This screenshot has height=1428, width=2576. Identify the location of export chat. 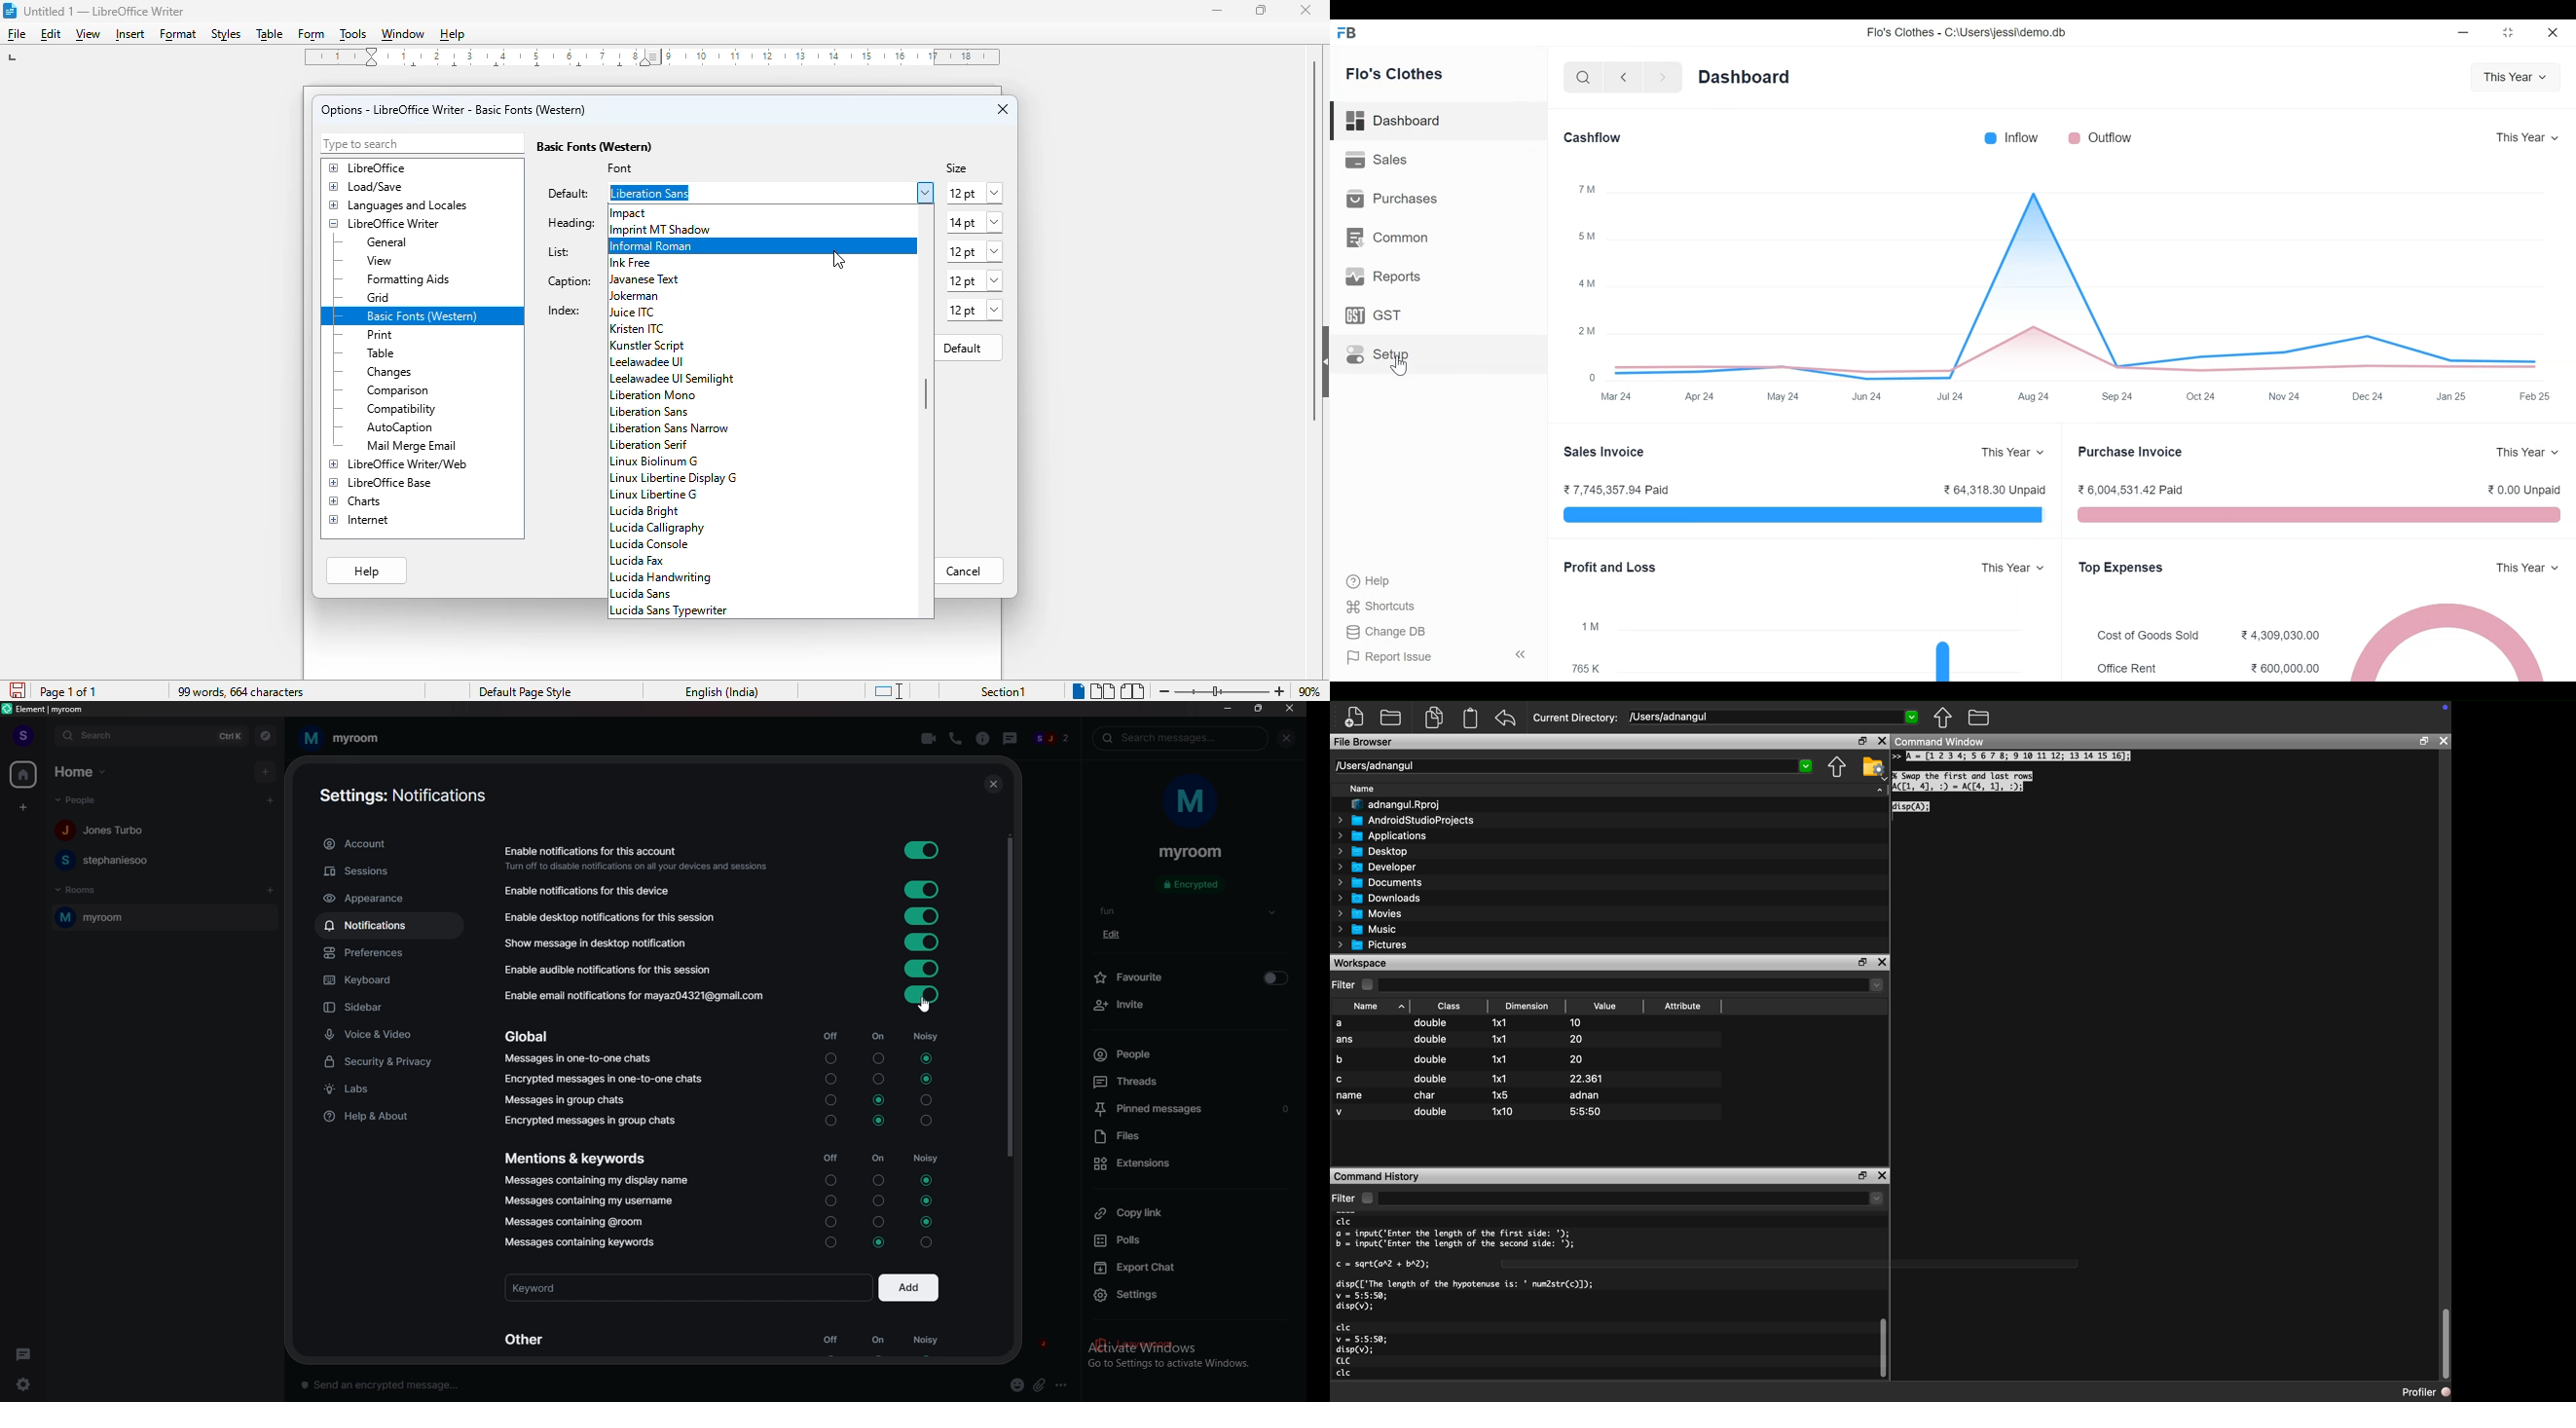
(1188, 1266).